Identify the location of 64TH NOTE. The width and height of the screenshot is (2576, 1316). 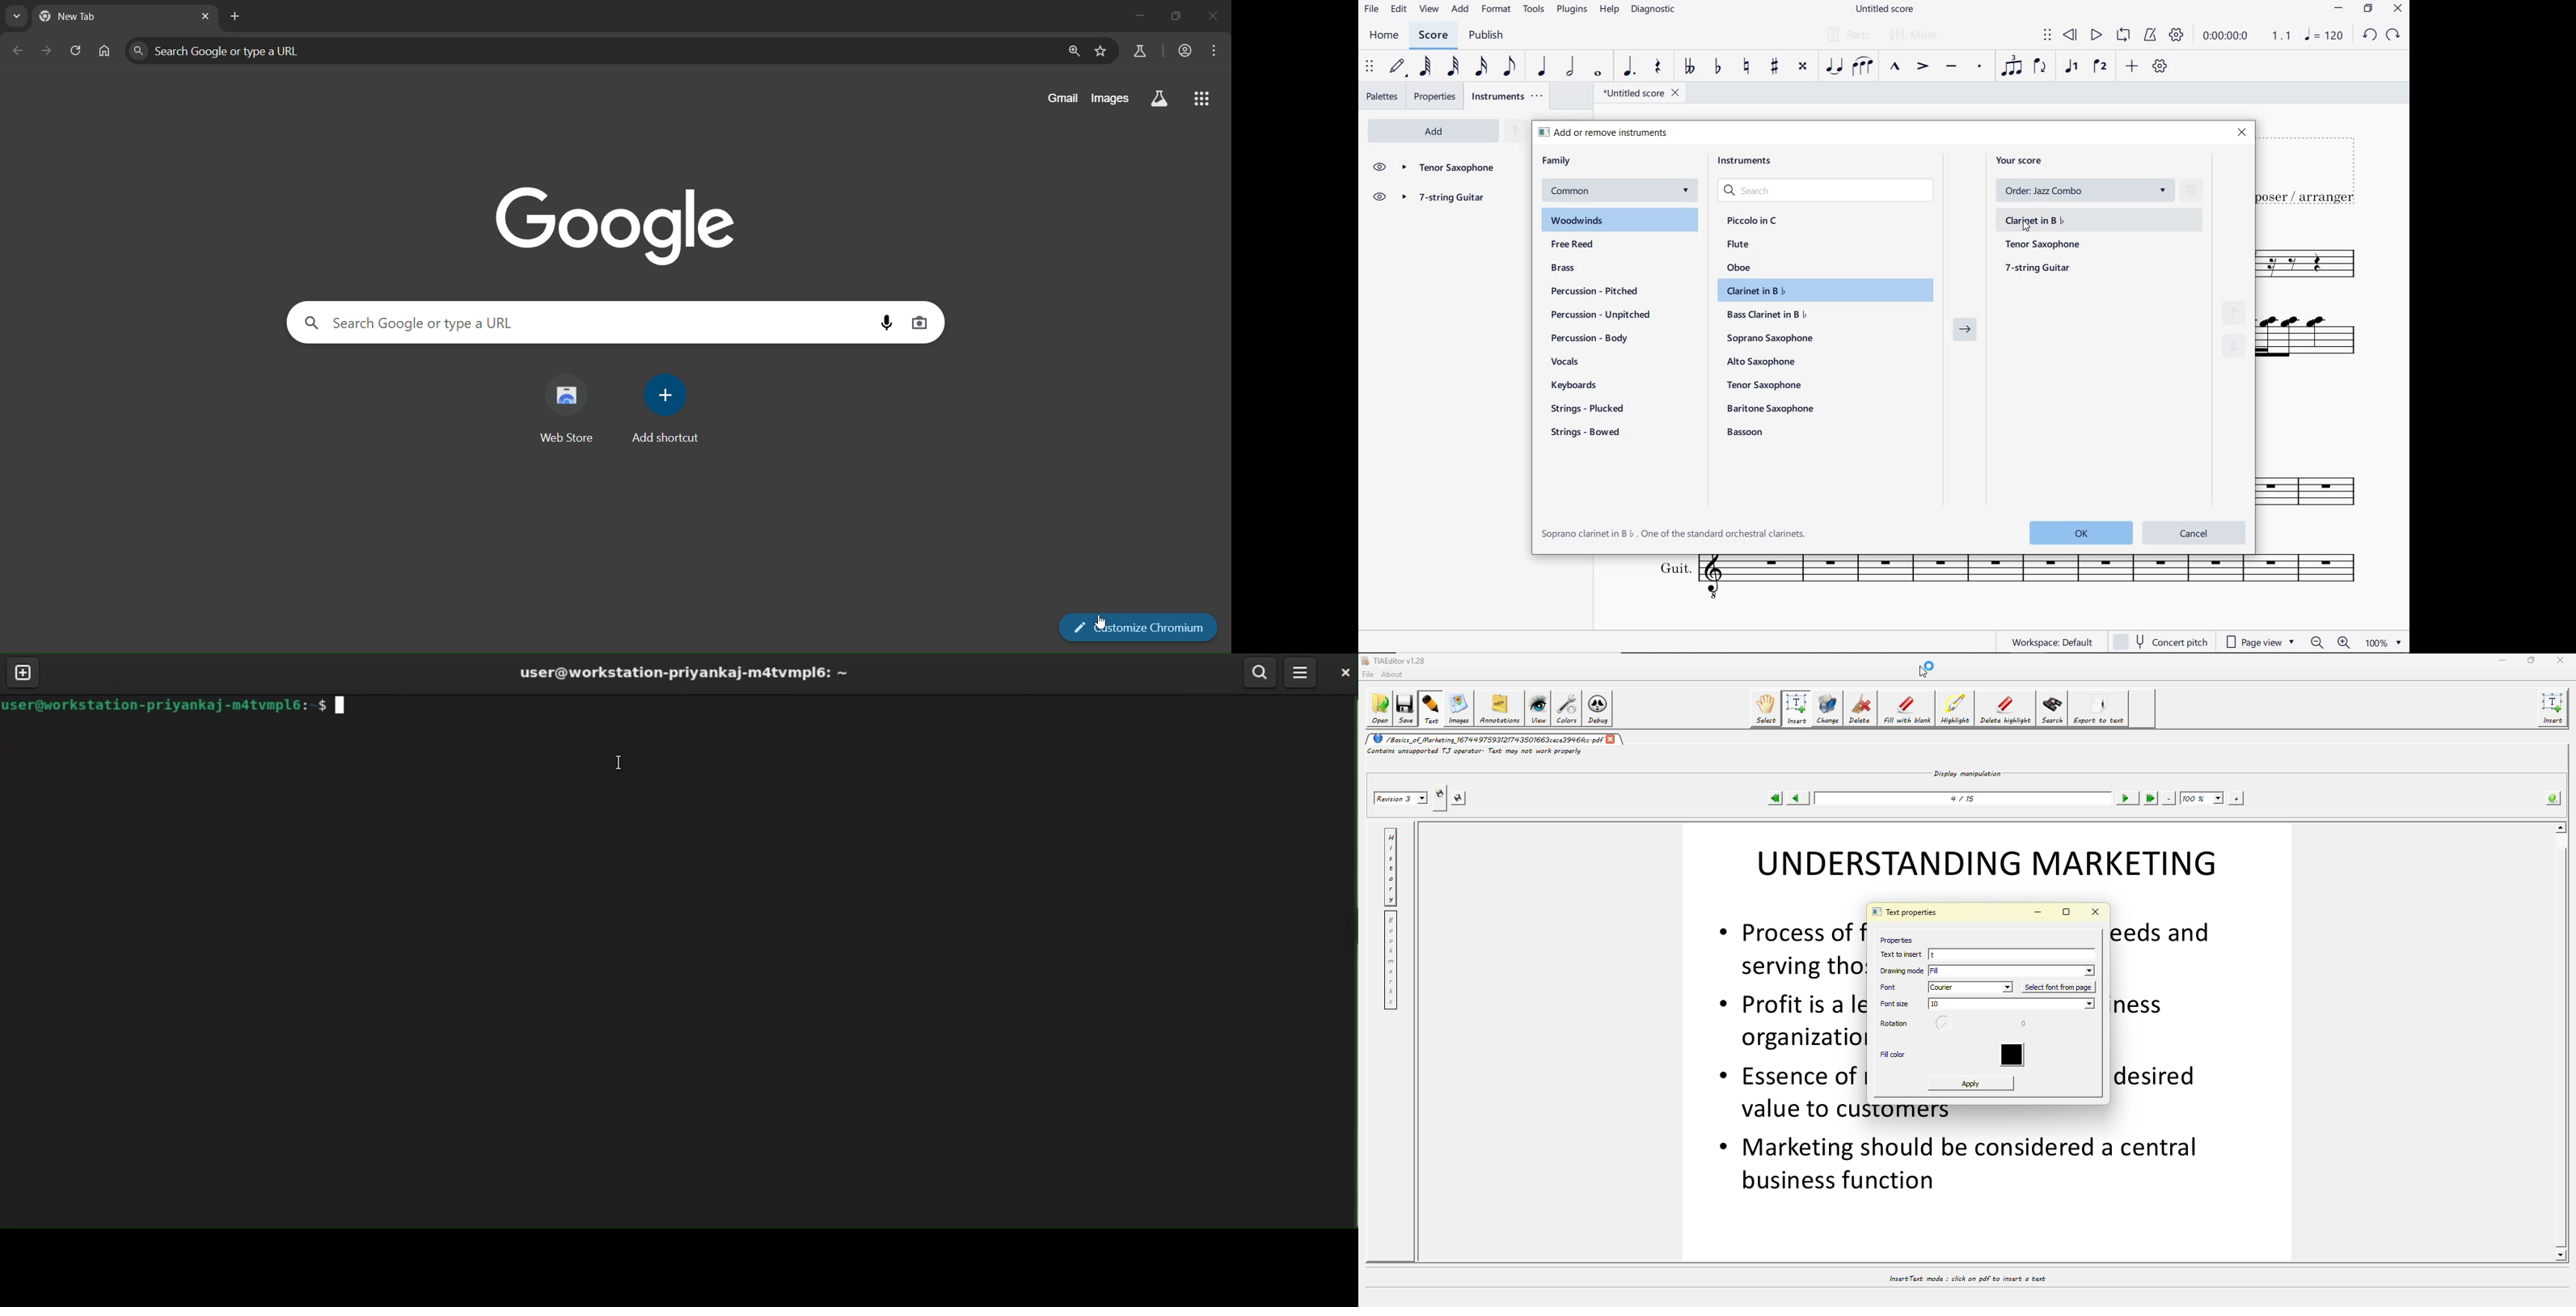
(1424, 66).